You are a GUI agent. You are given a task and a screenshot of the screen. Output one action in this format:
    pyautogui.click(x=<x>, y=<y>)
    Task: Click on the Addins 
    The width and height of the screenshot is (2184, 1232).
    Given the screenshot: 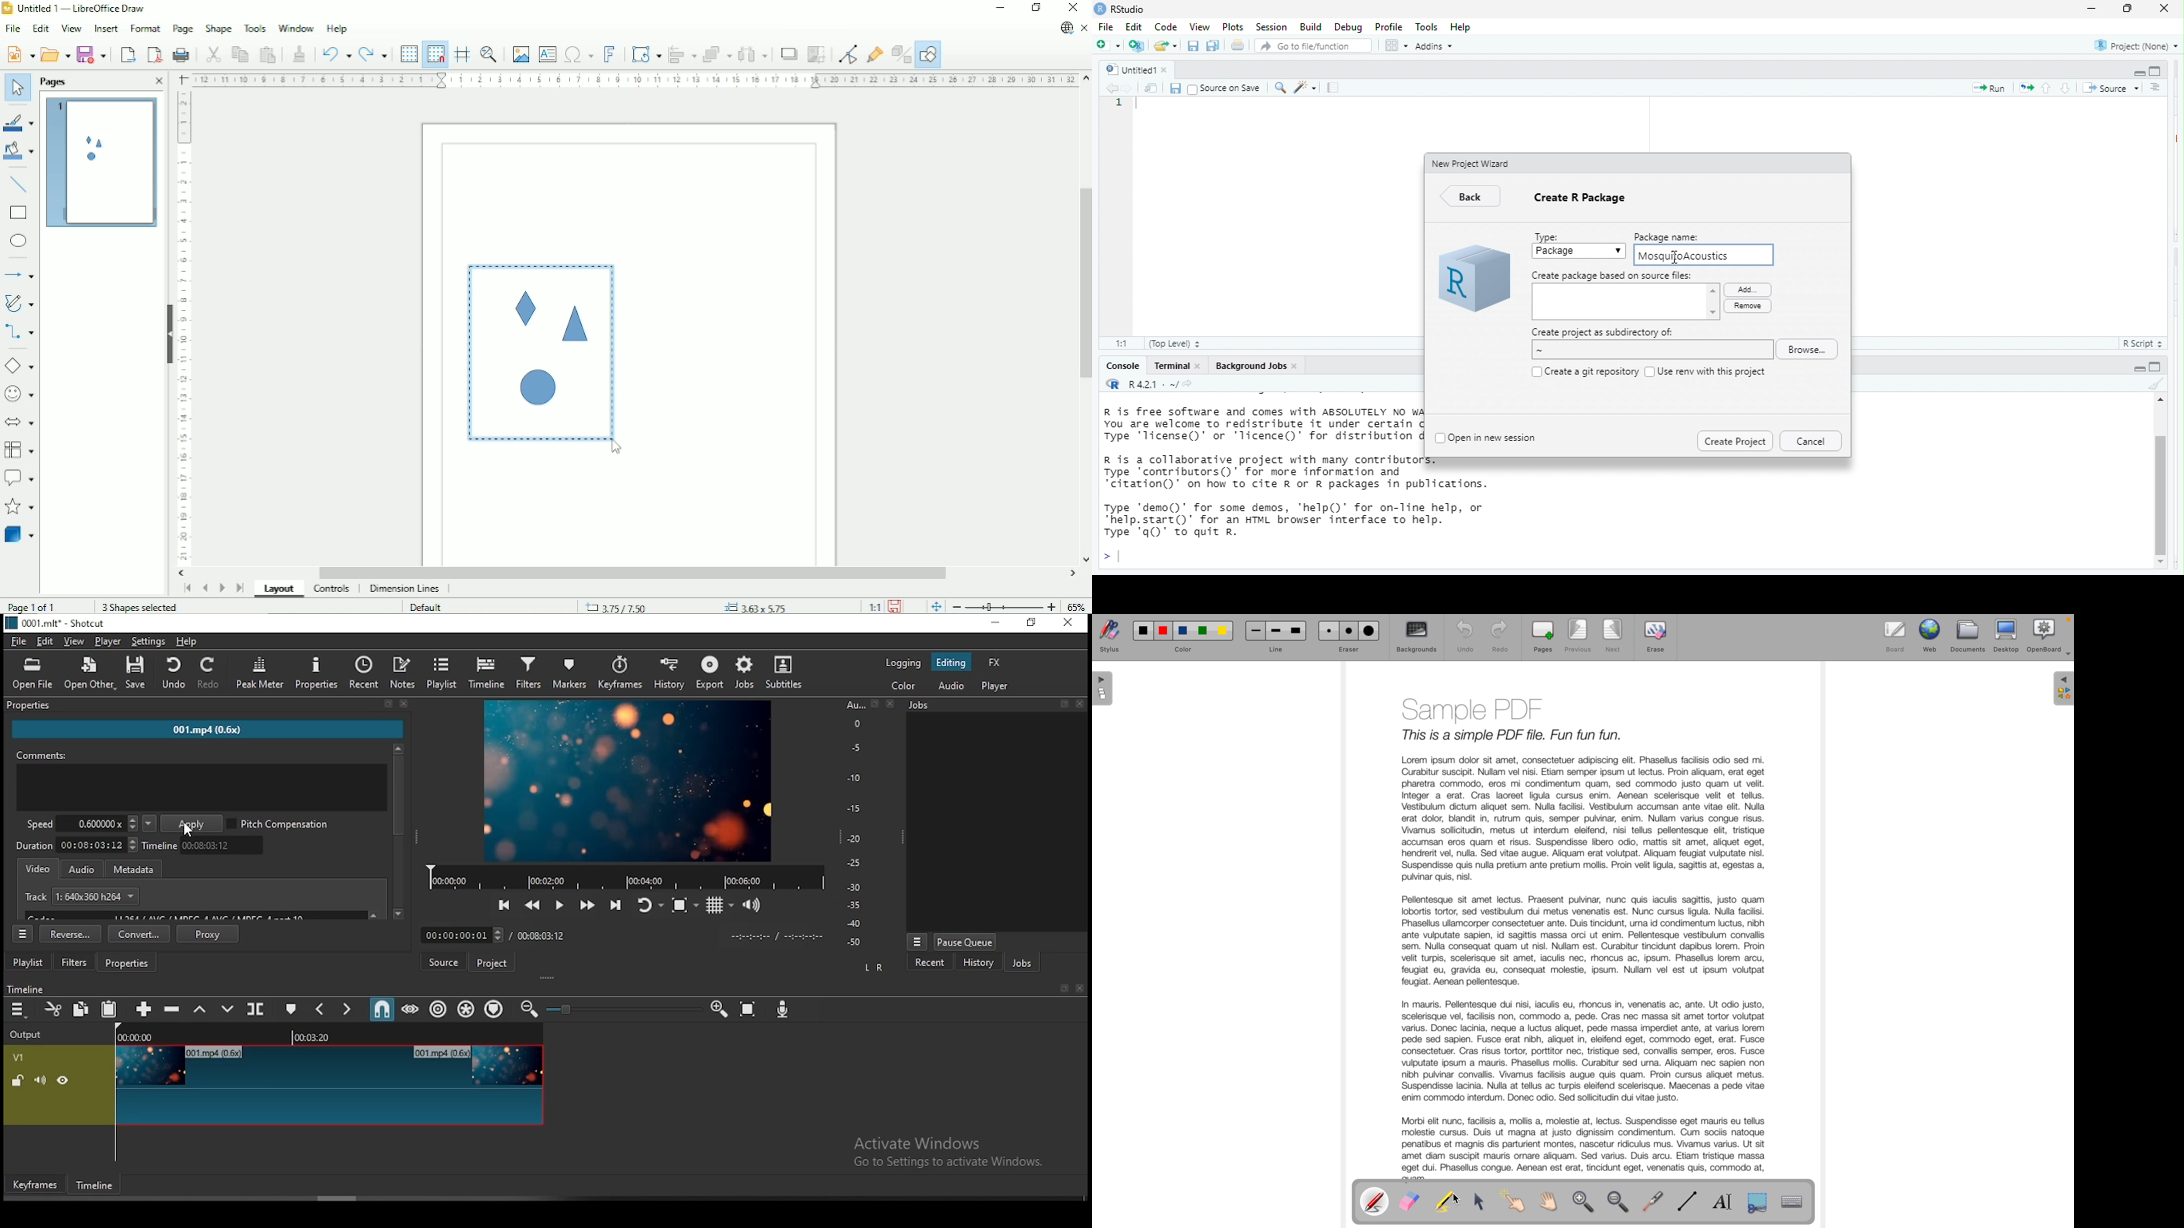 What is the action you would take?
    pyautogui.click(x=1439, y=47)
    